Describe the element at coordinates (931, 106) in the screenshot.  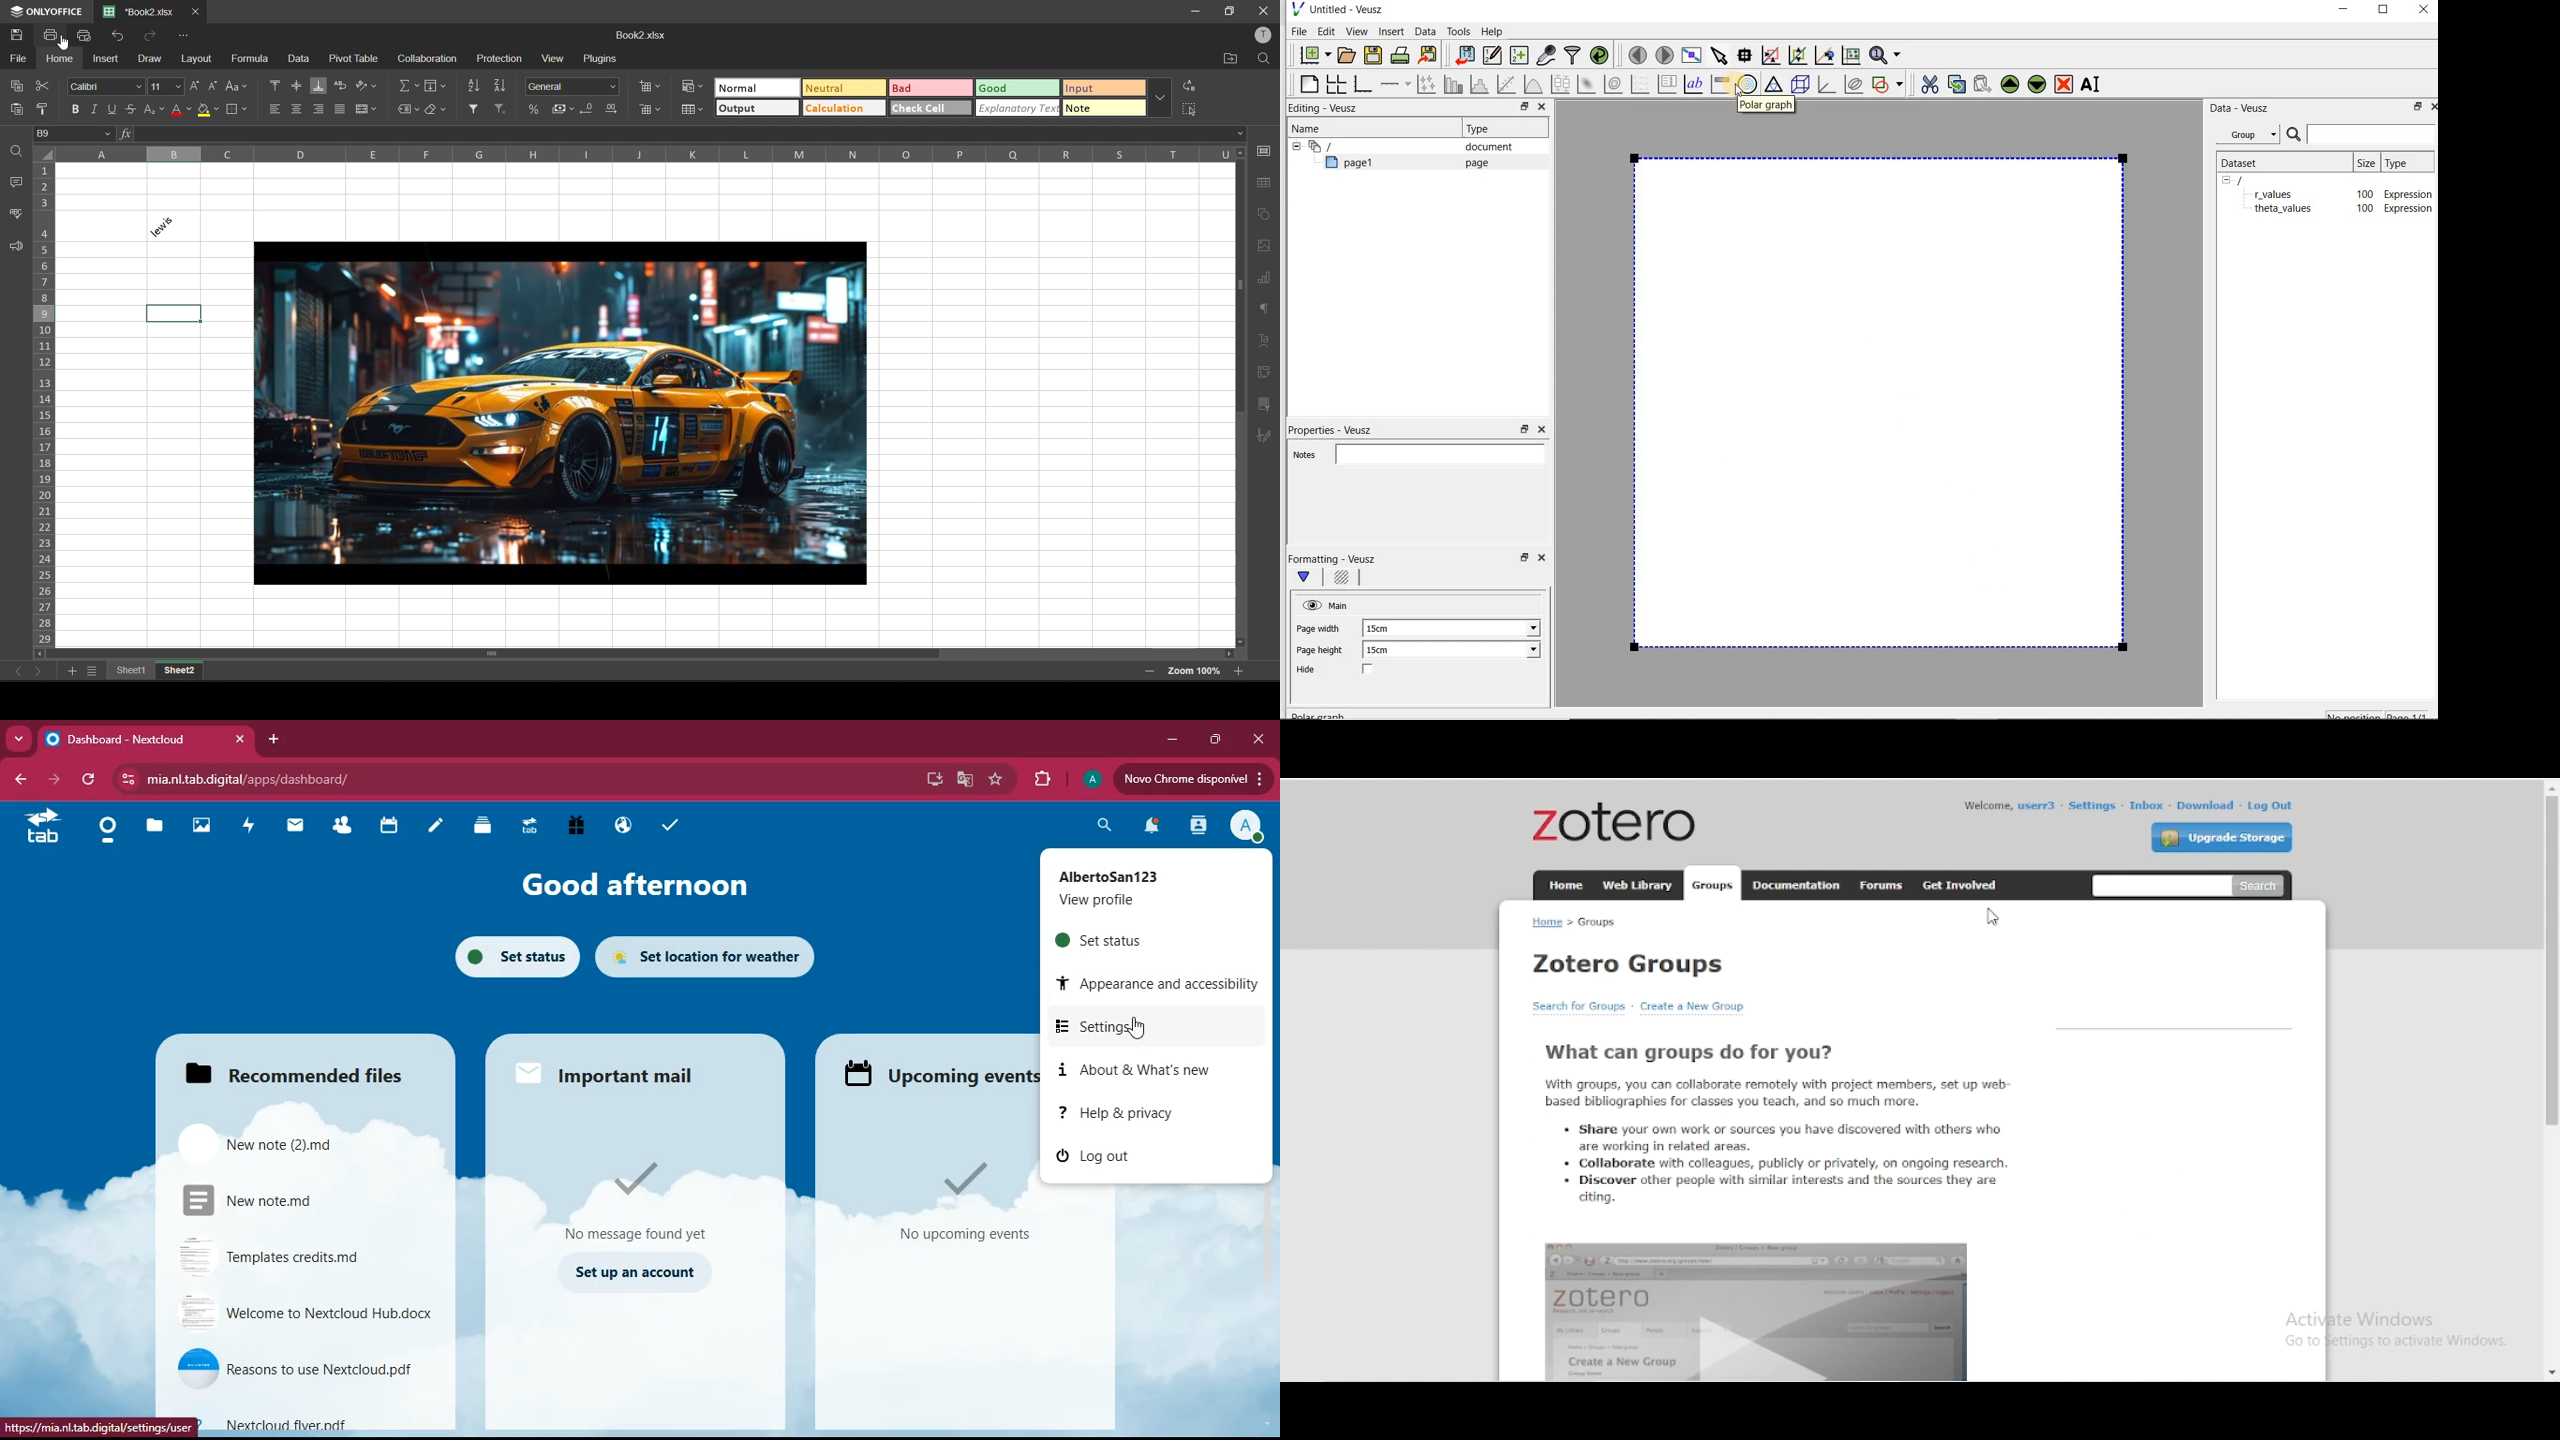
I see `check cell` at that location.